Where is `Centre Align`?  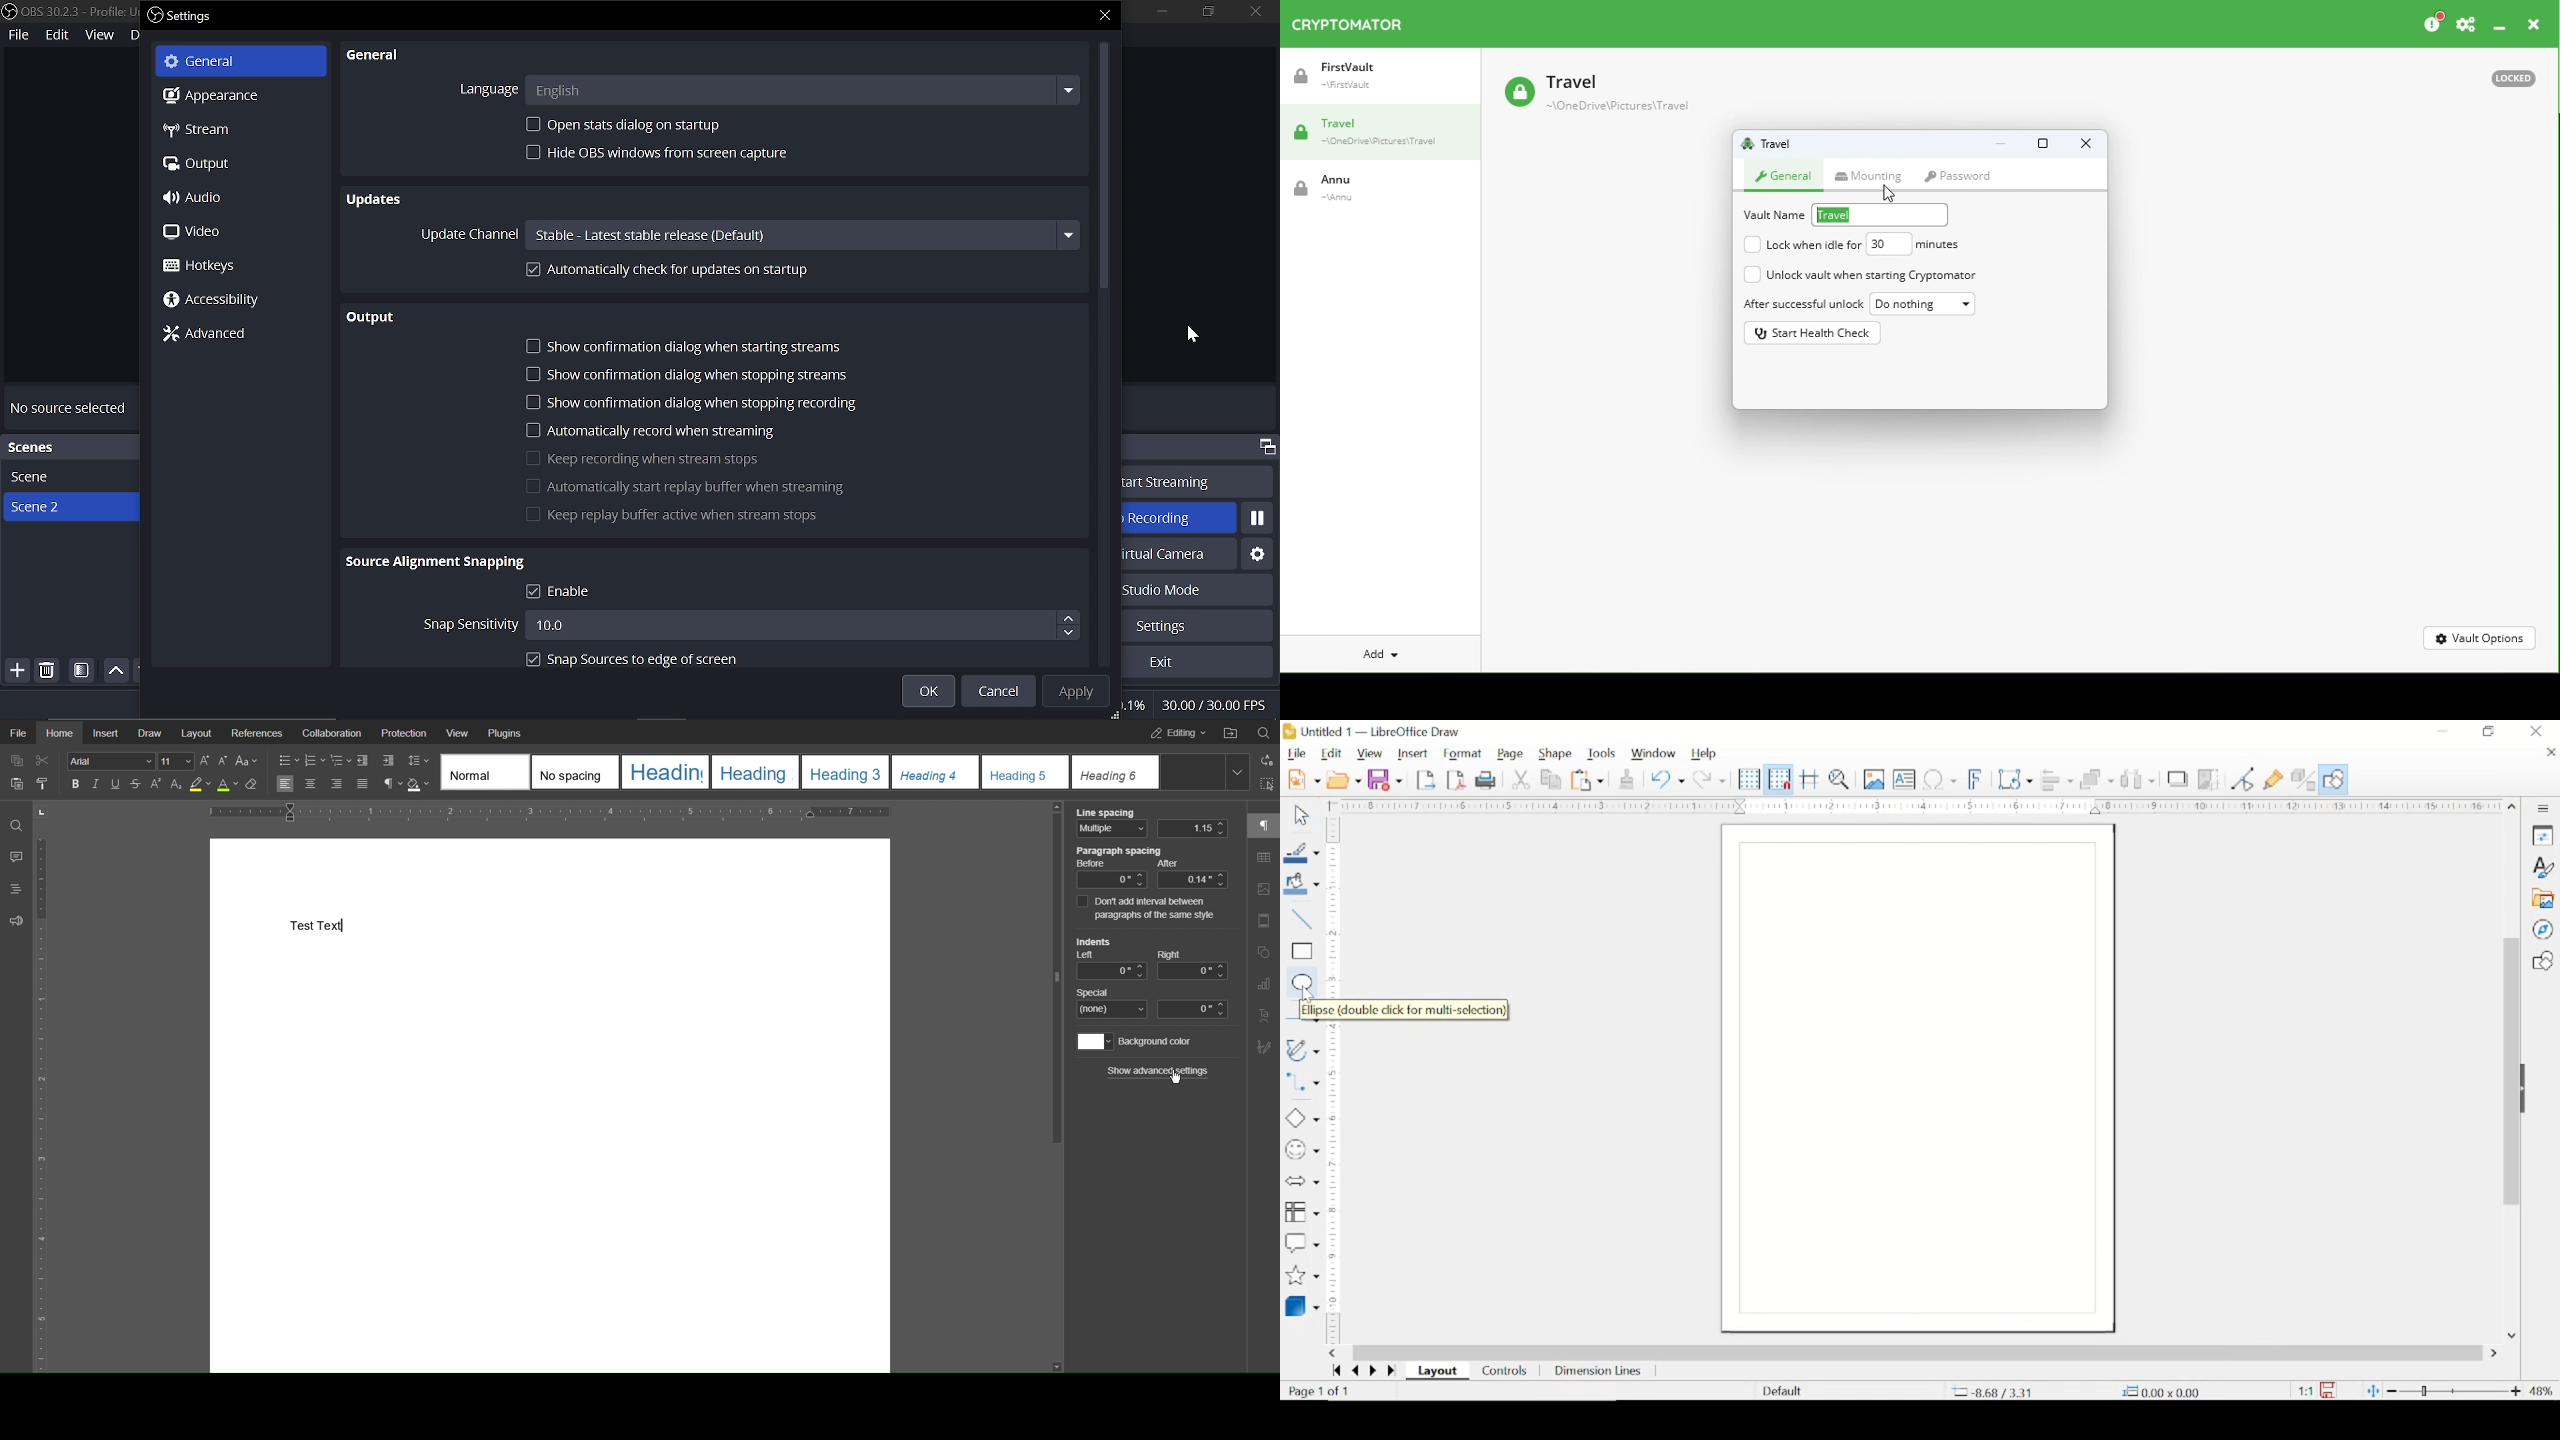 Centre Align is located at coordinates (312, 785).